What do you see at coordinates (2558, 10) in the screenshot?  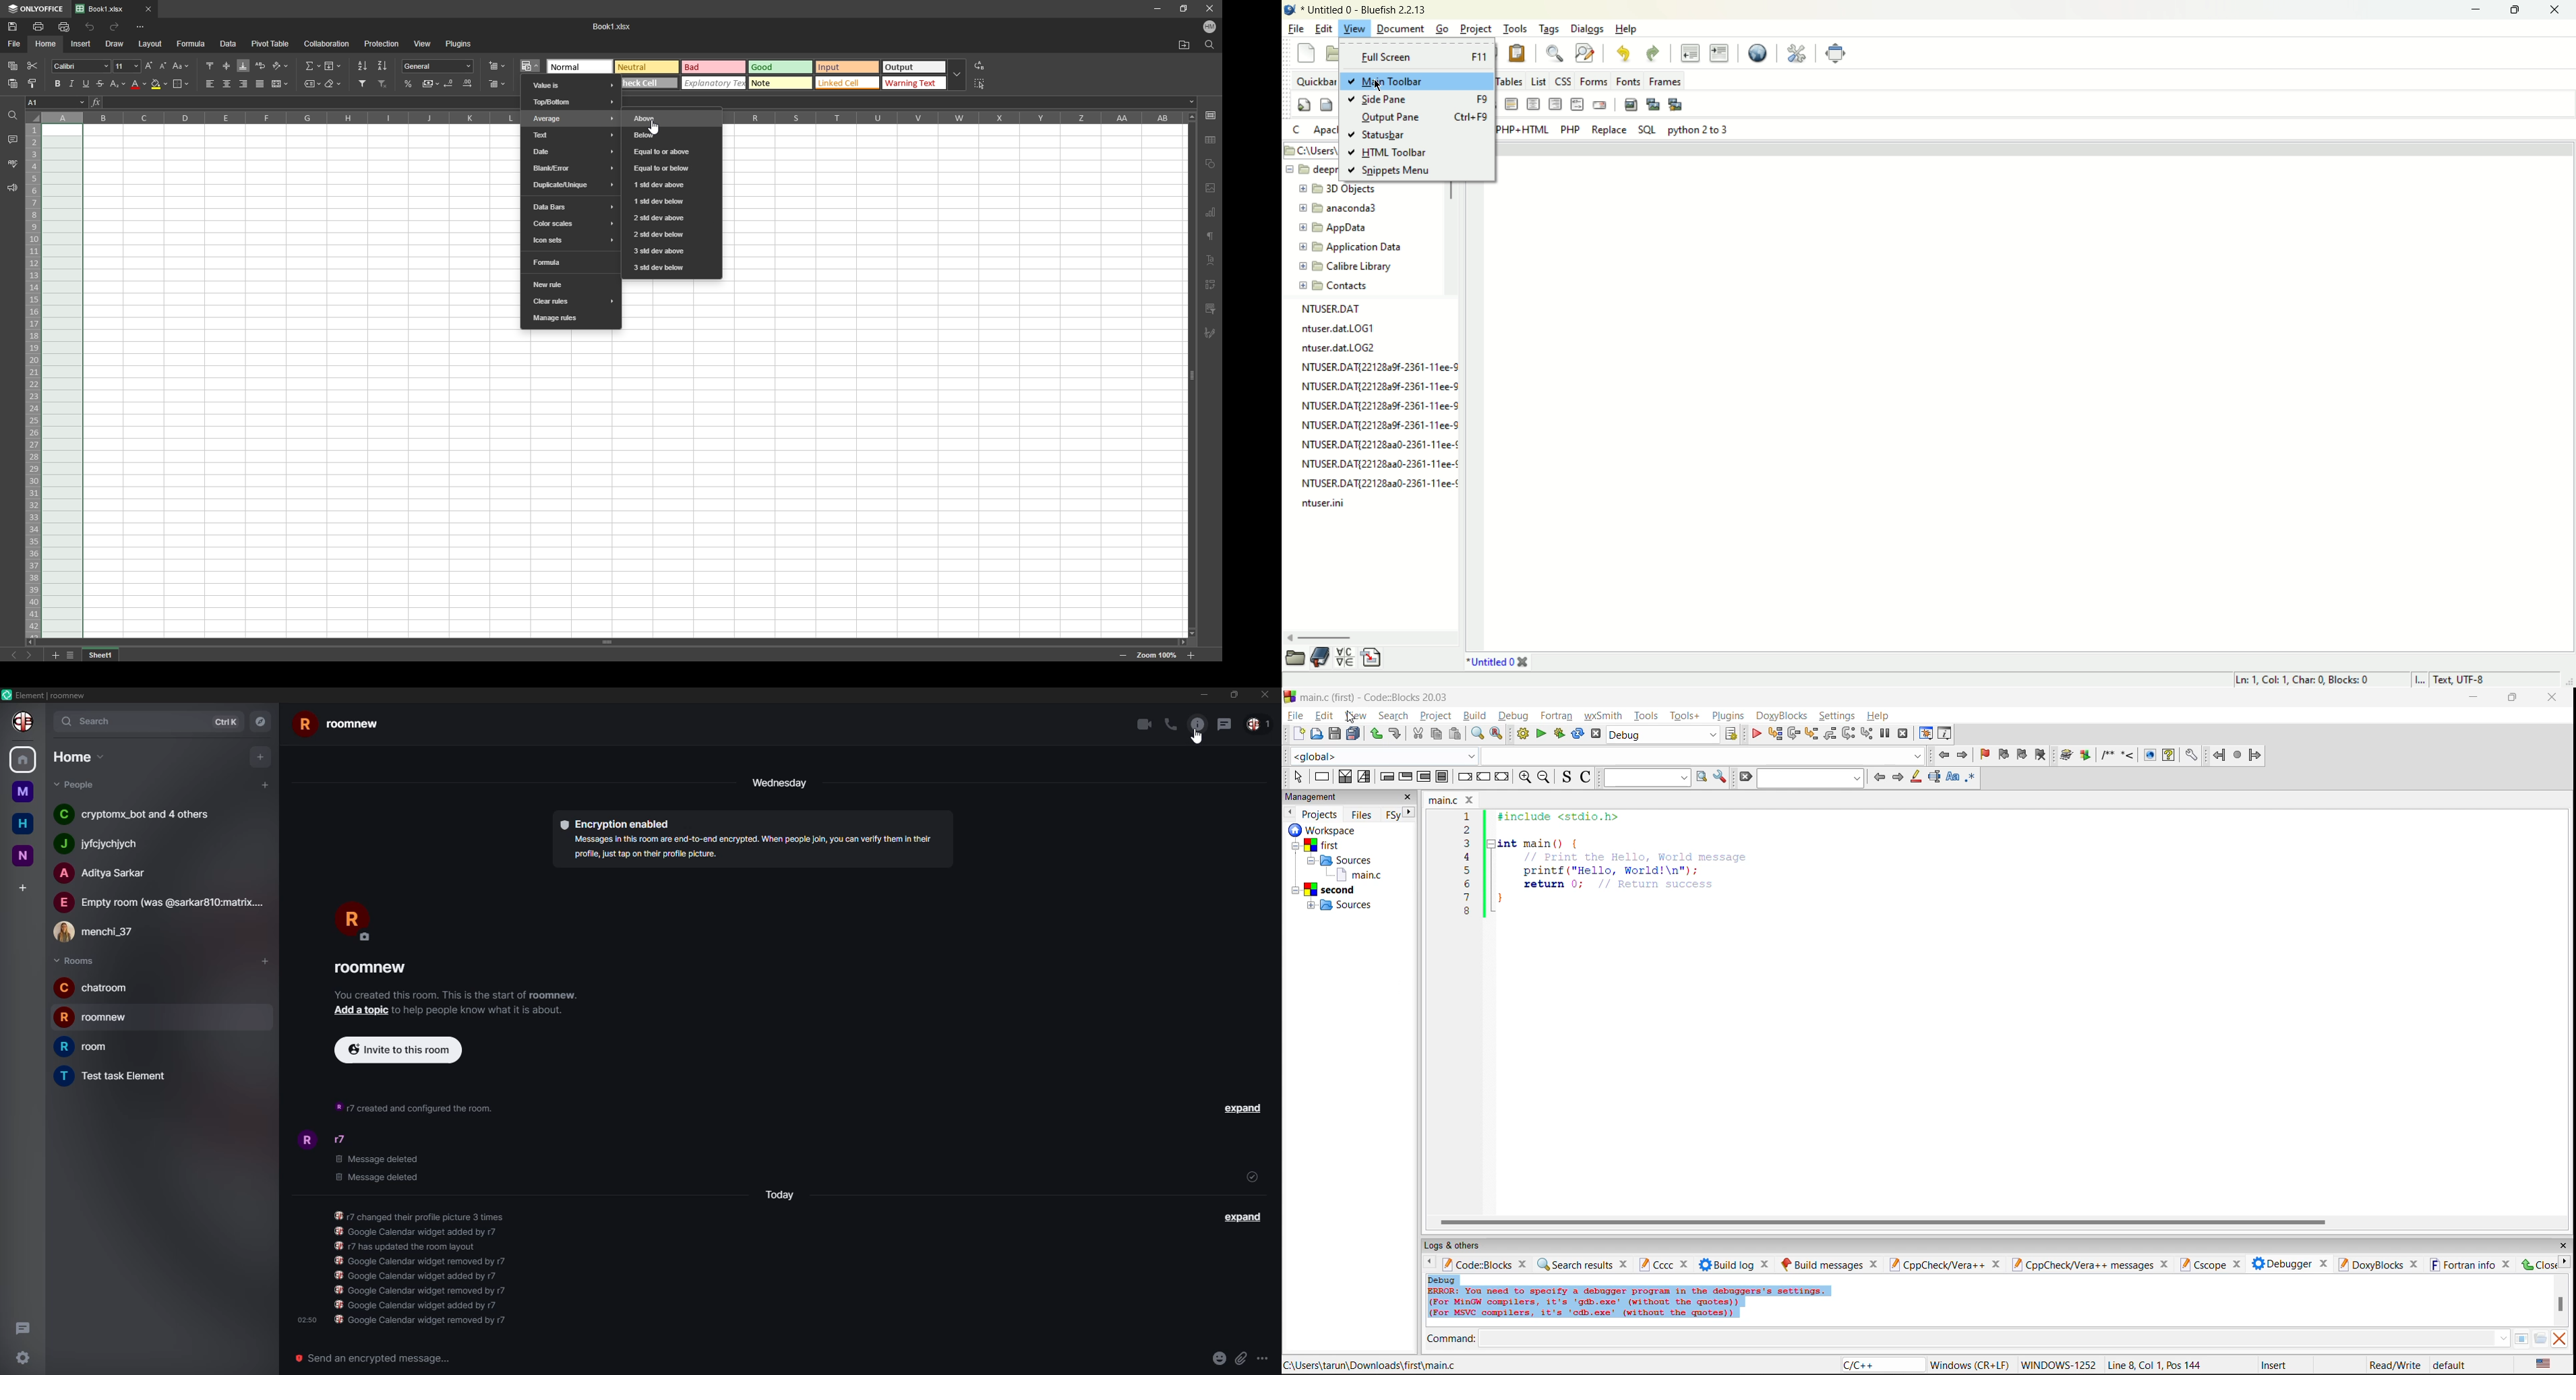 I see `close` at bounding box center [2558, 10].